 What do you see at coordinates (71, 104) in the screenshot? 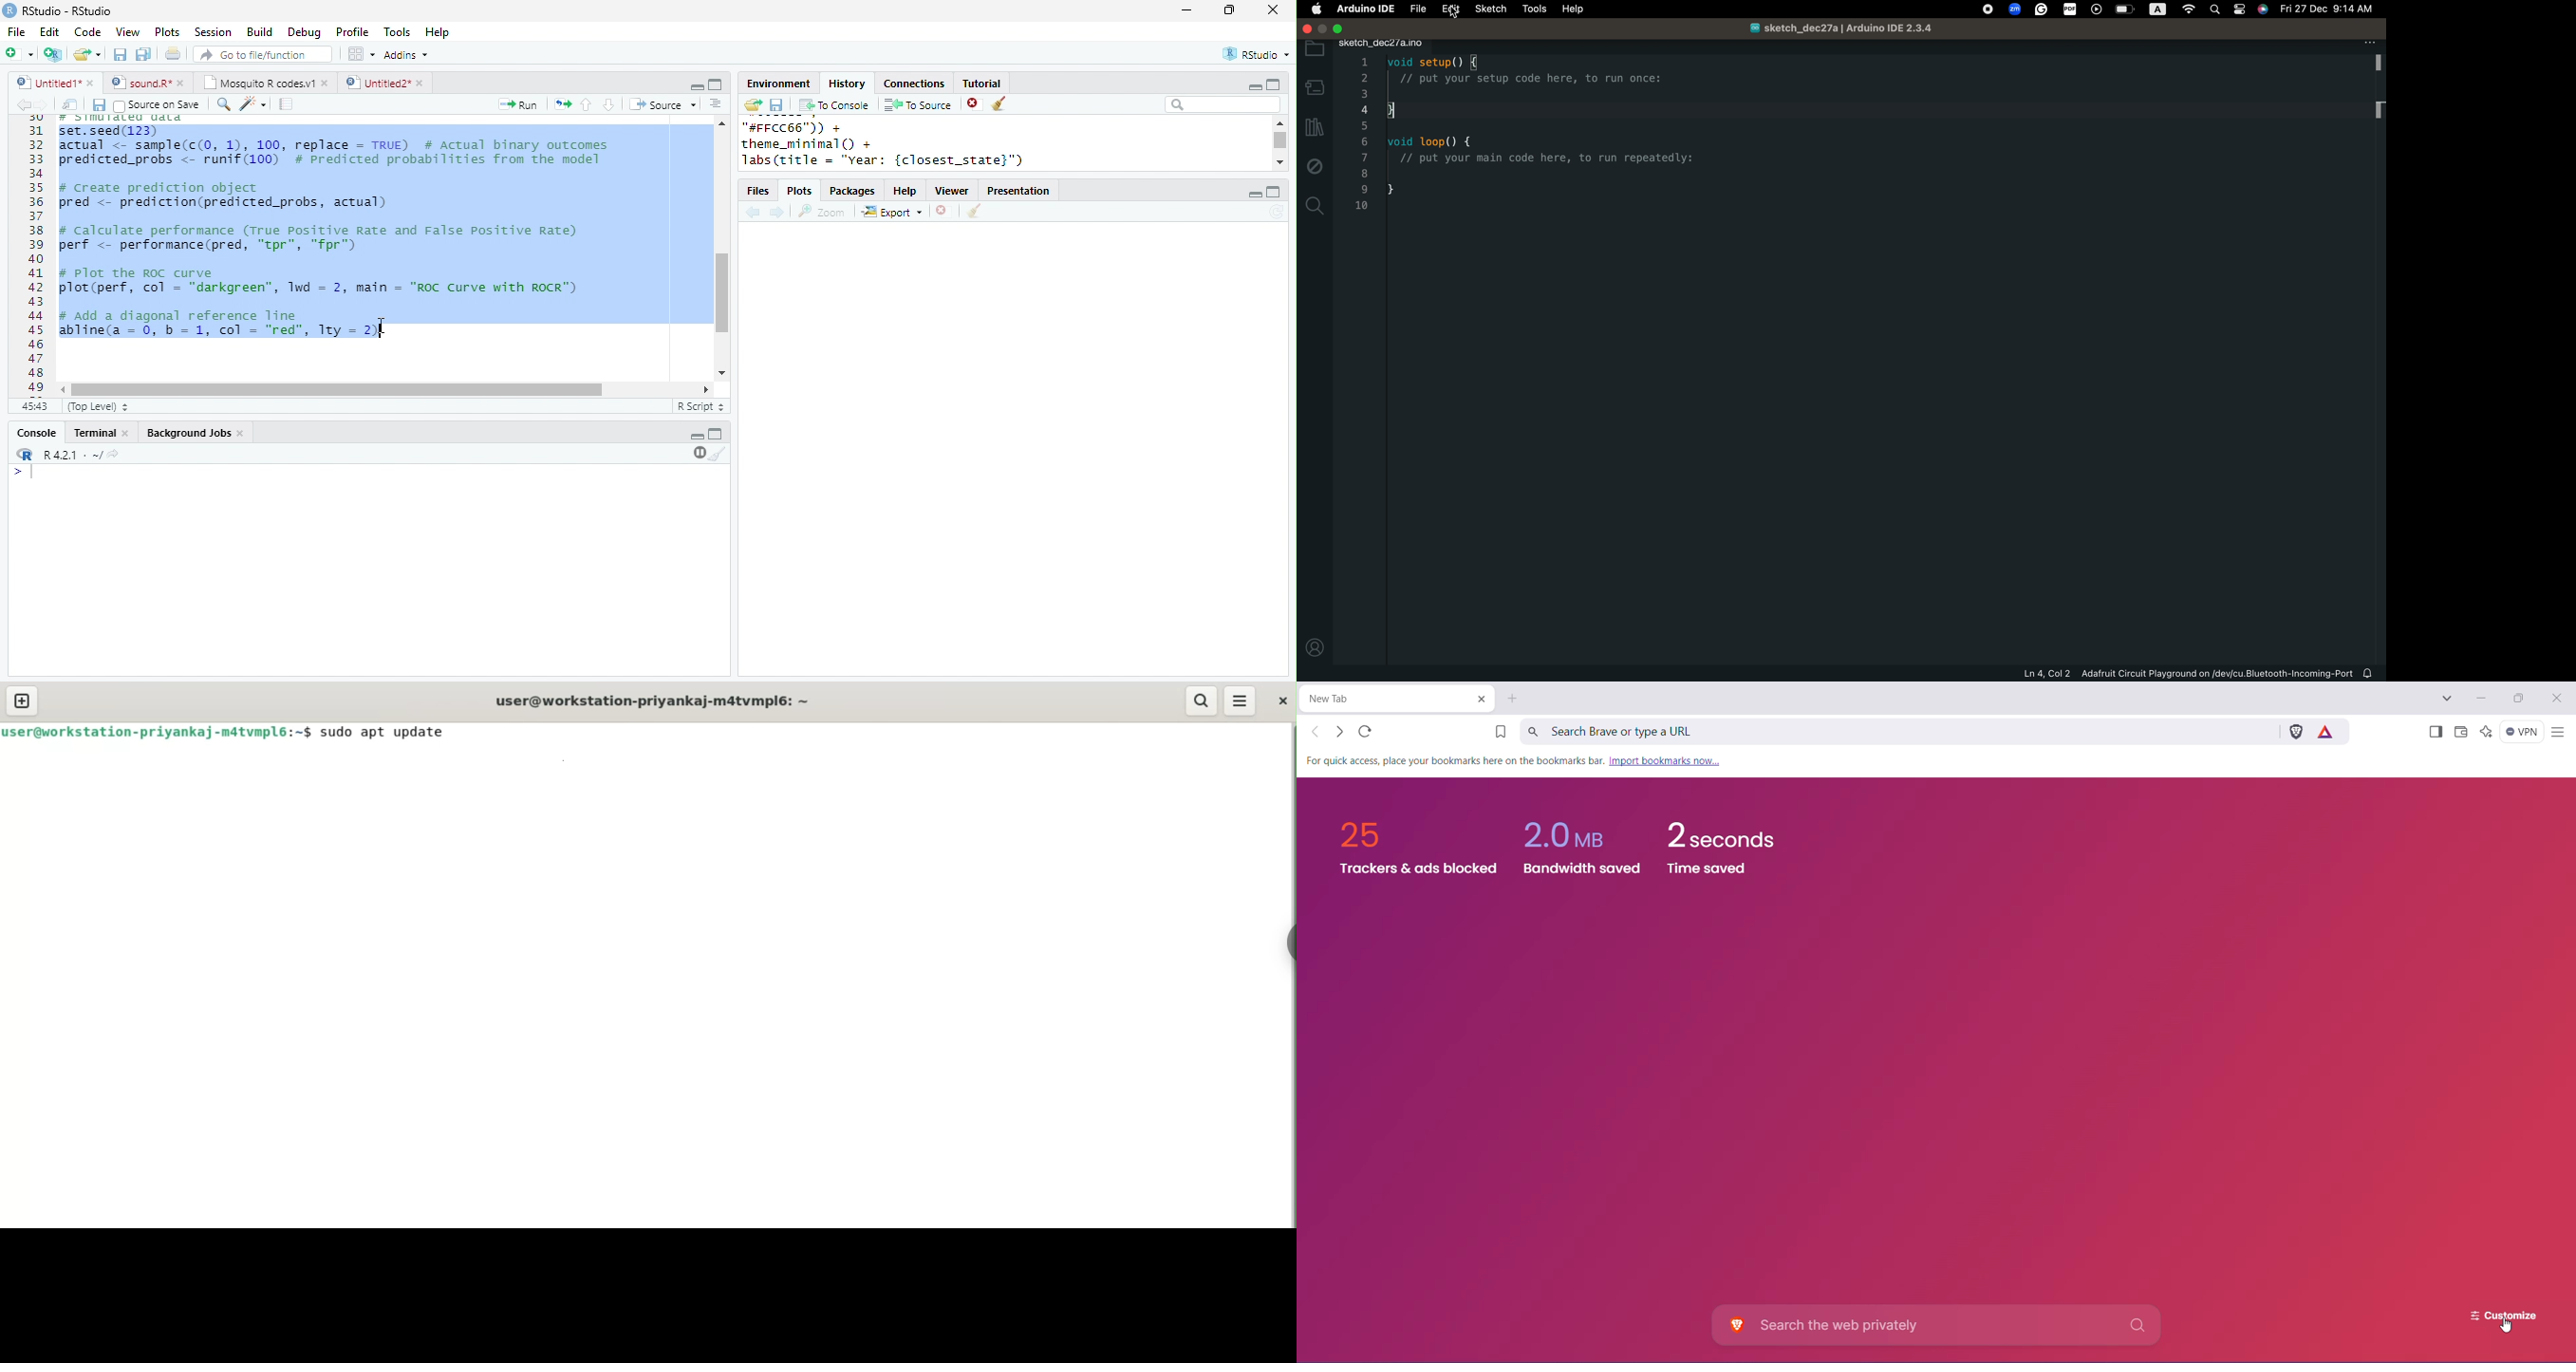
I see `show in new window` at bounding box center [71, 104].